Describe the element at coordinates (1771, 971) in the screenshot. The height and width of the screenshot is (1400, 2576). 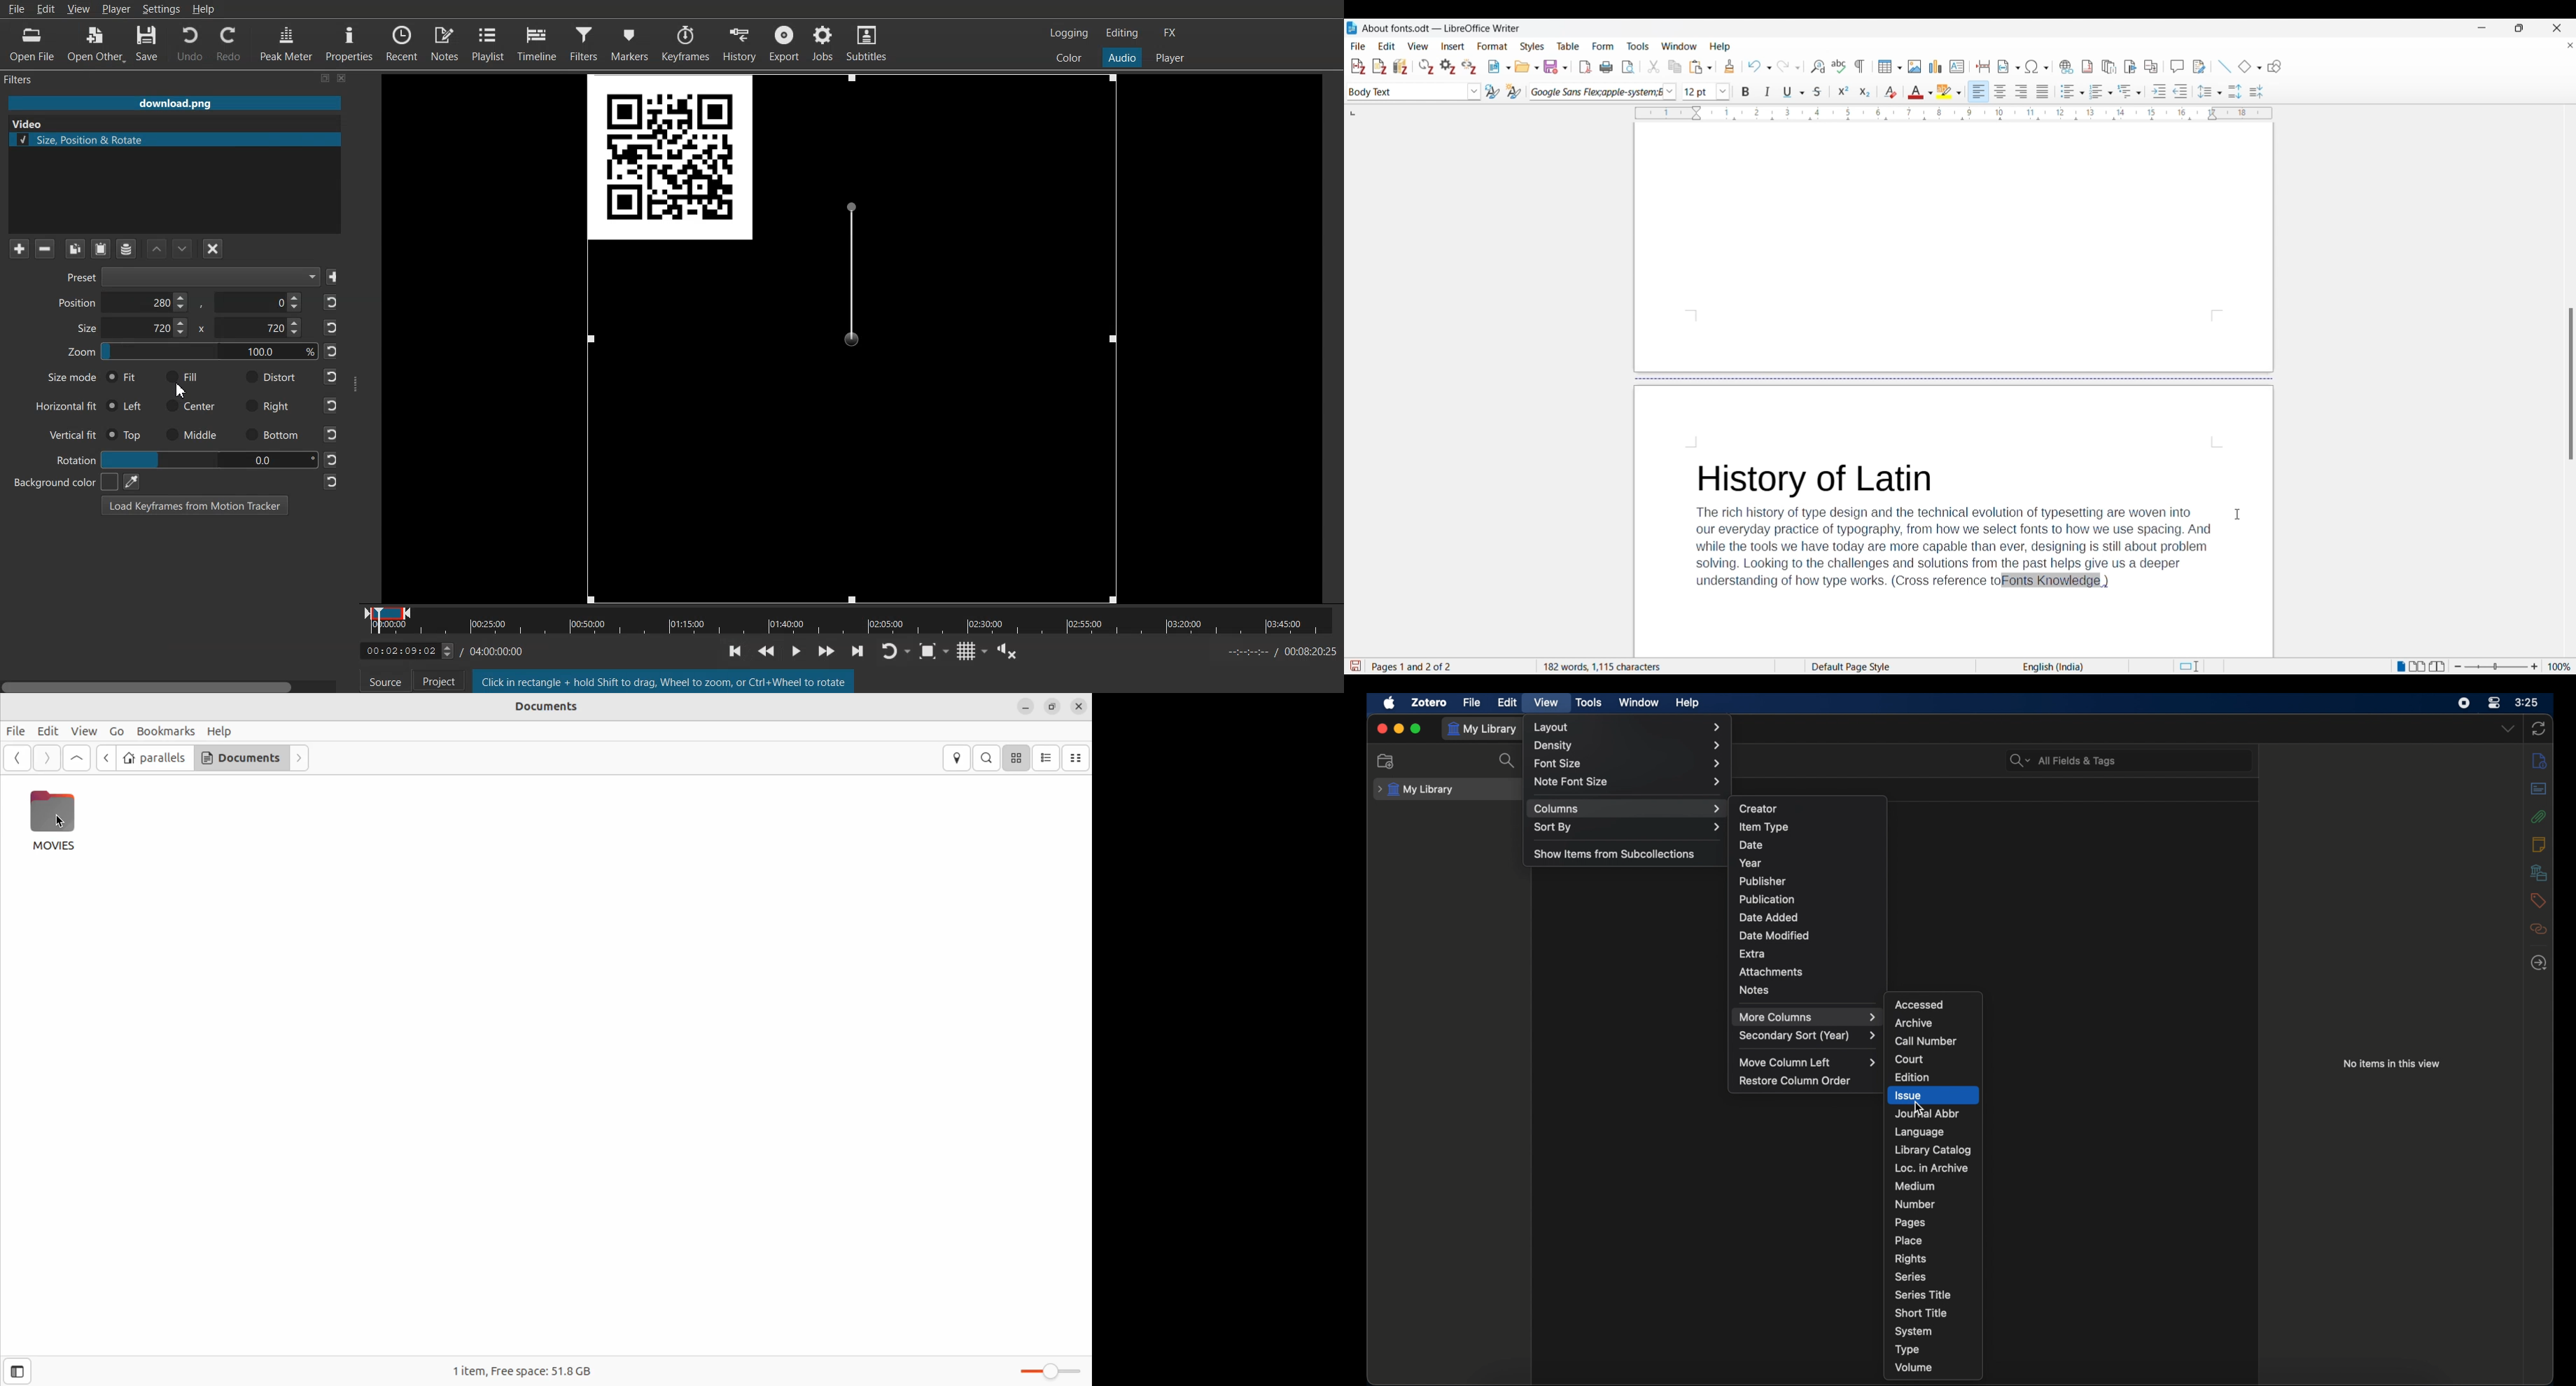
I see `attachments` at that location.